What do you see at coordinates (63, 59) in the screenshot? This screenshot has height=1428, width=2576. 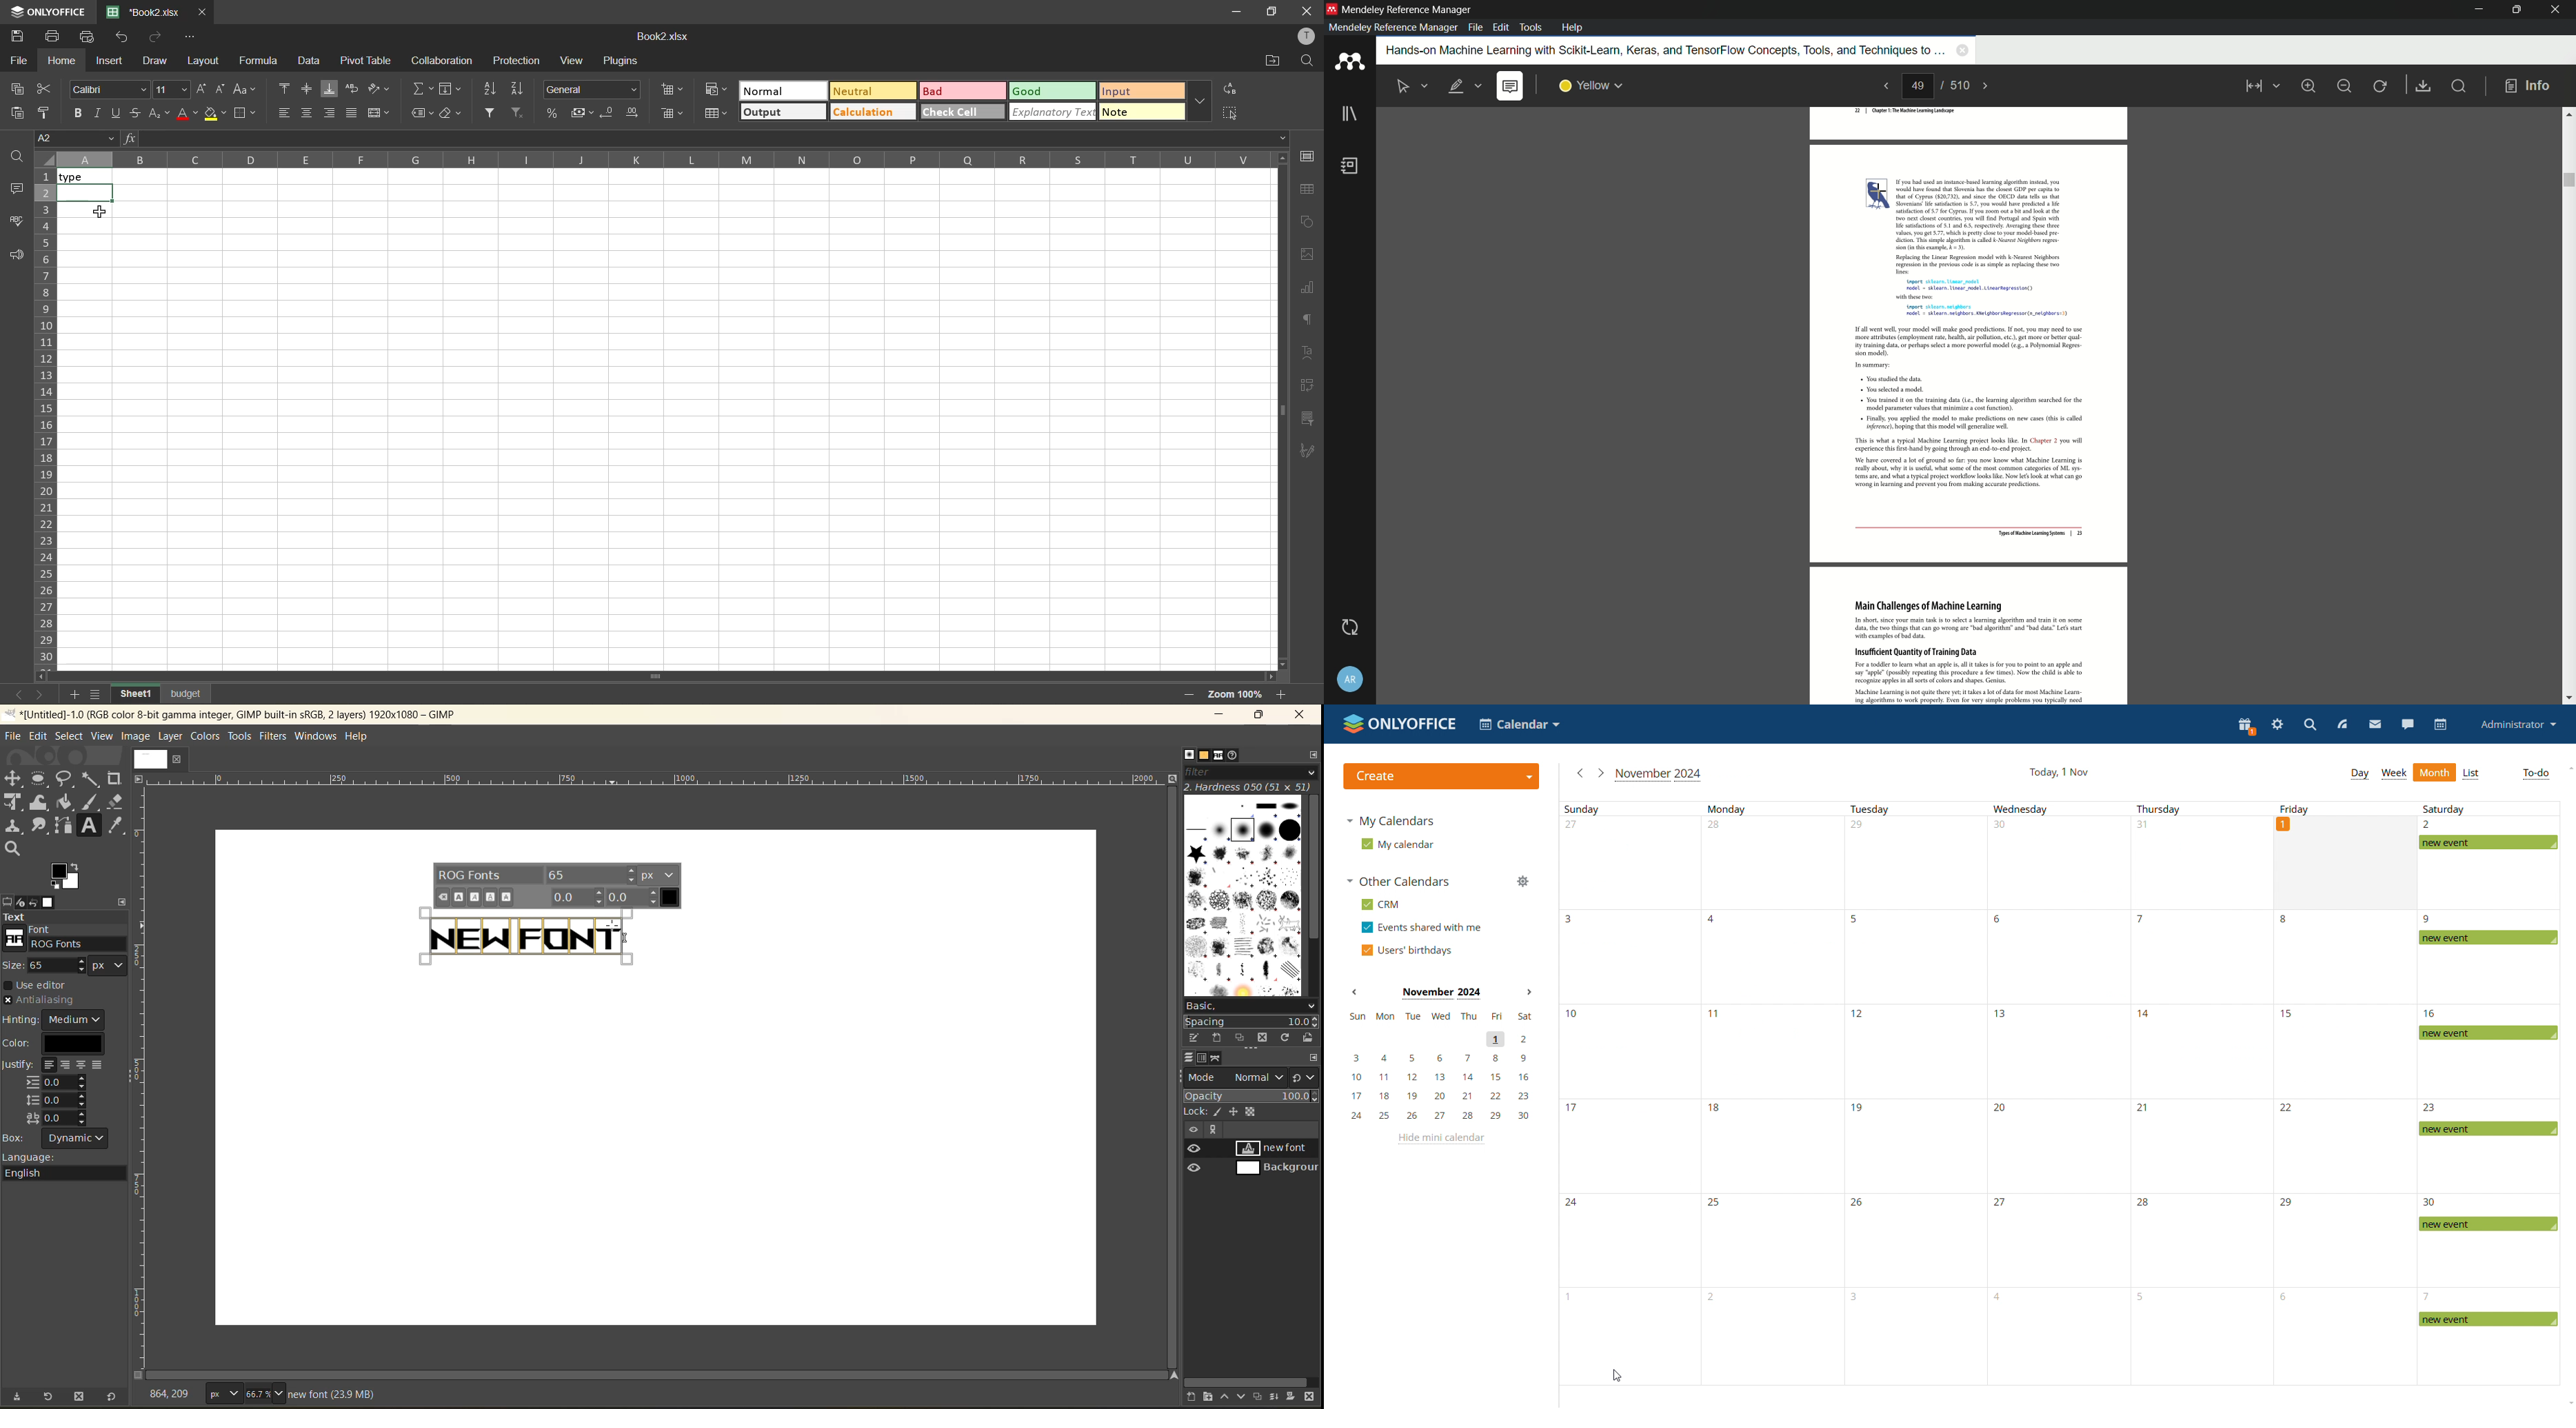 I see `home` at bounding box center [63, 59].